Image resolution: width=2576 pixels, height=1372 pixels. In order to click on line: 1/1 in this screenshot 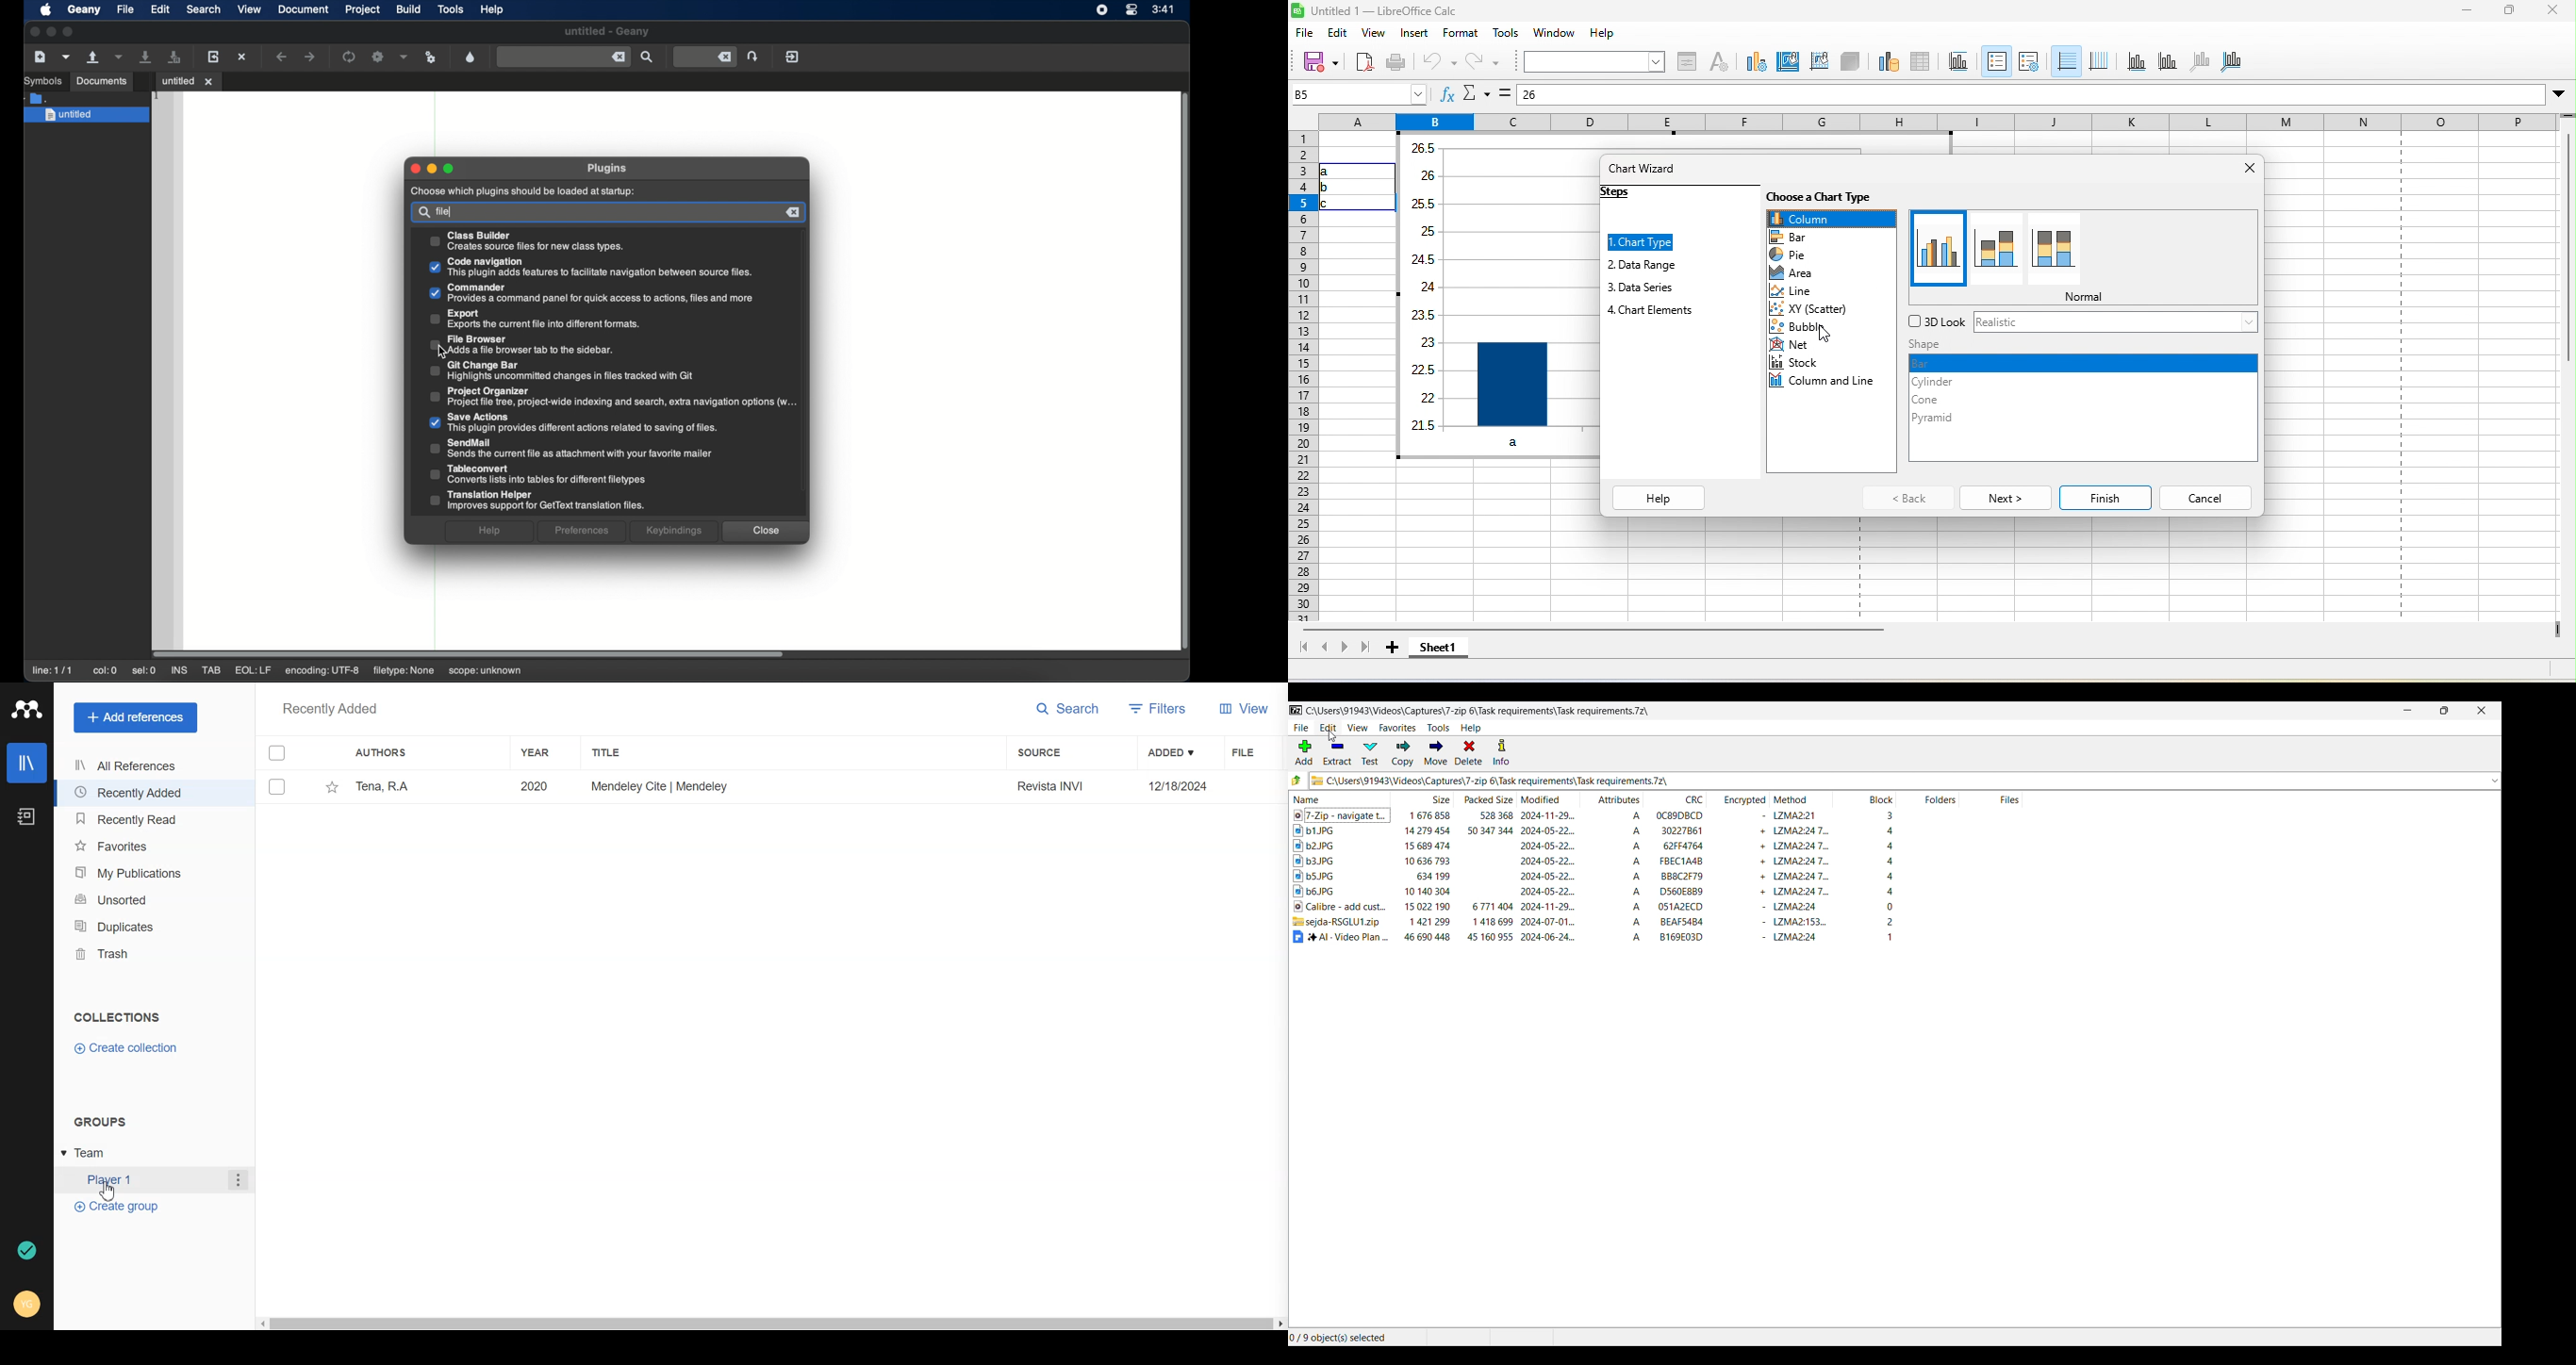, I will do `click(52, 670)`.